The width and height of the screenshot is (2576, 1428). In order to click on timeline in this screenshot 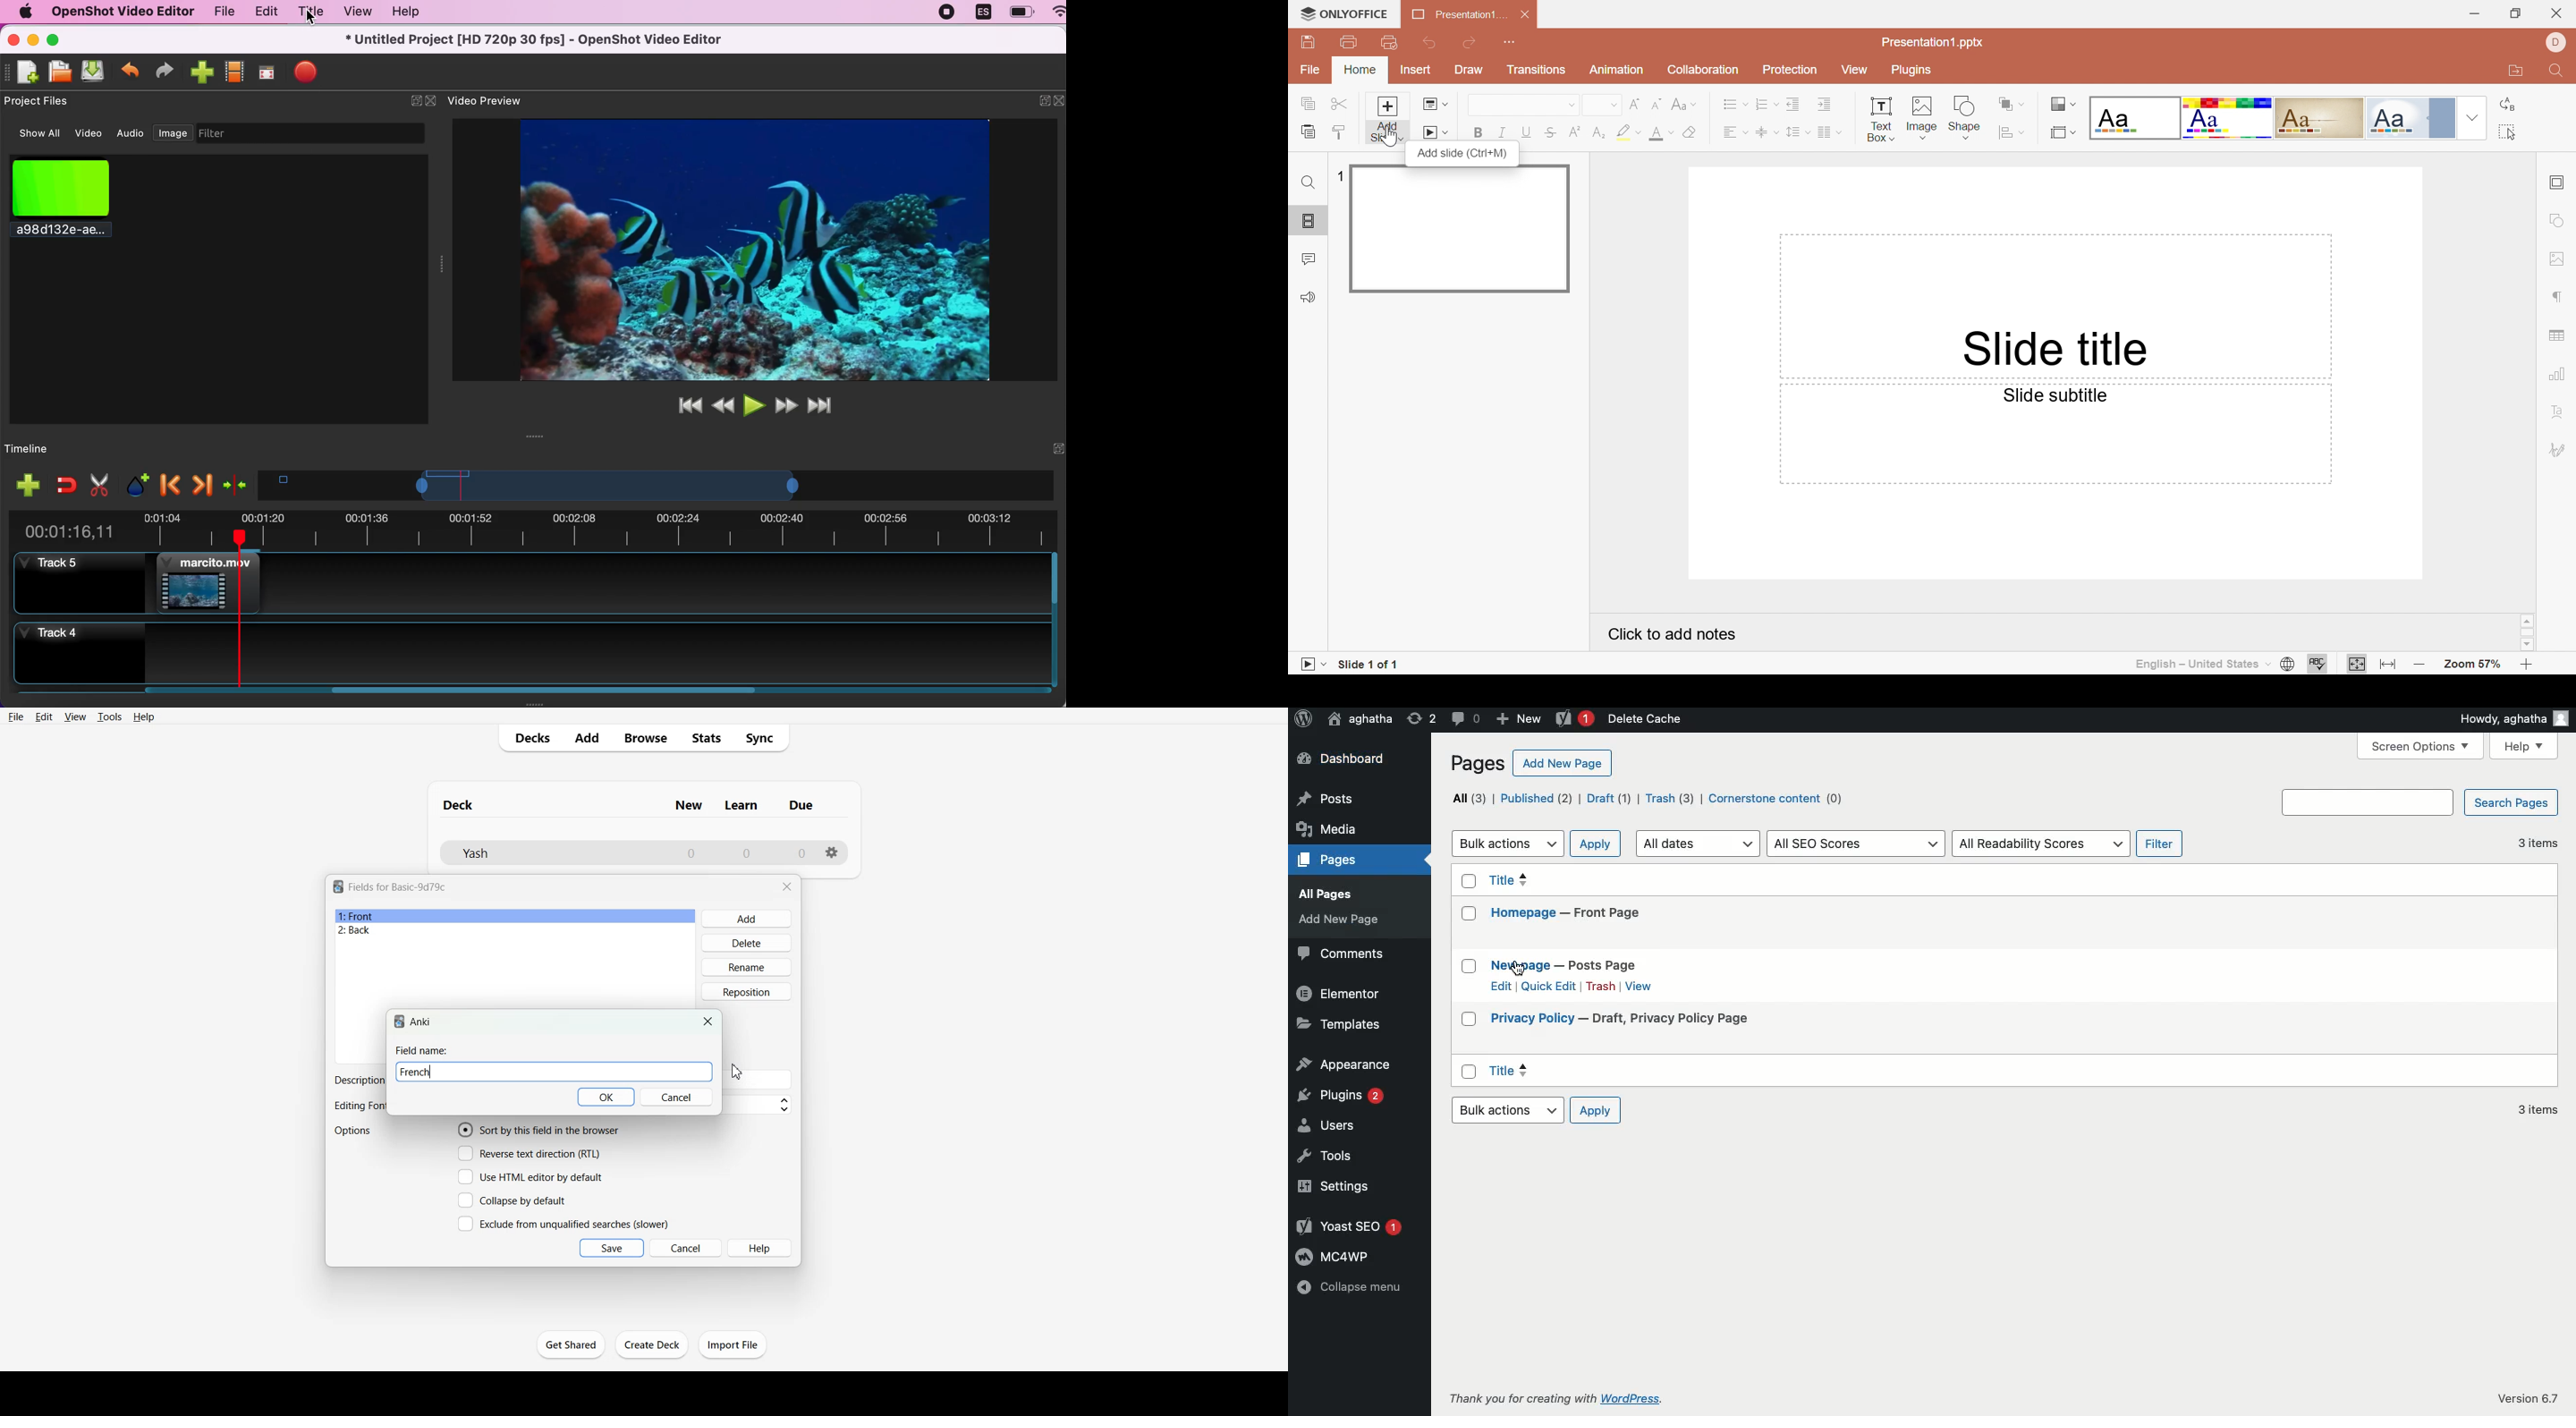, I will do `click(645, 486)`.